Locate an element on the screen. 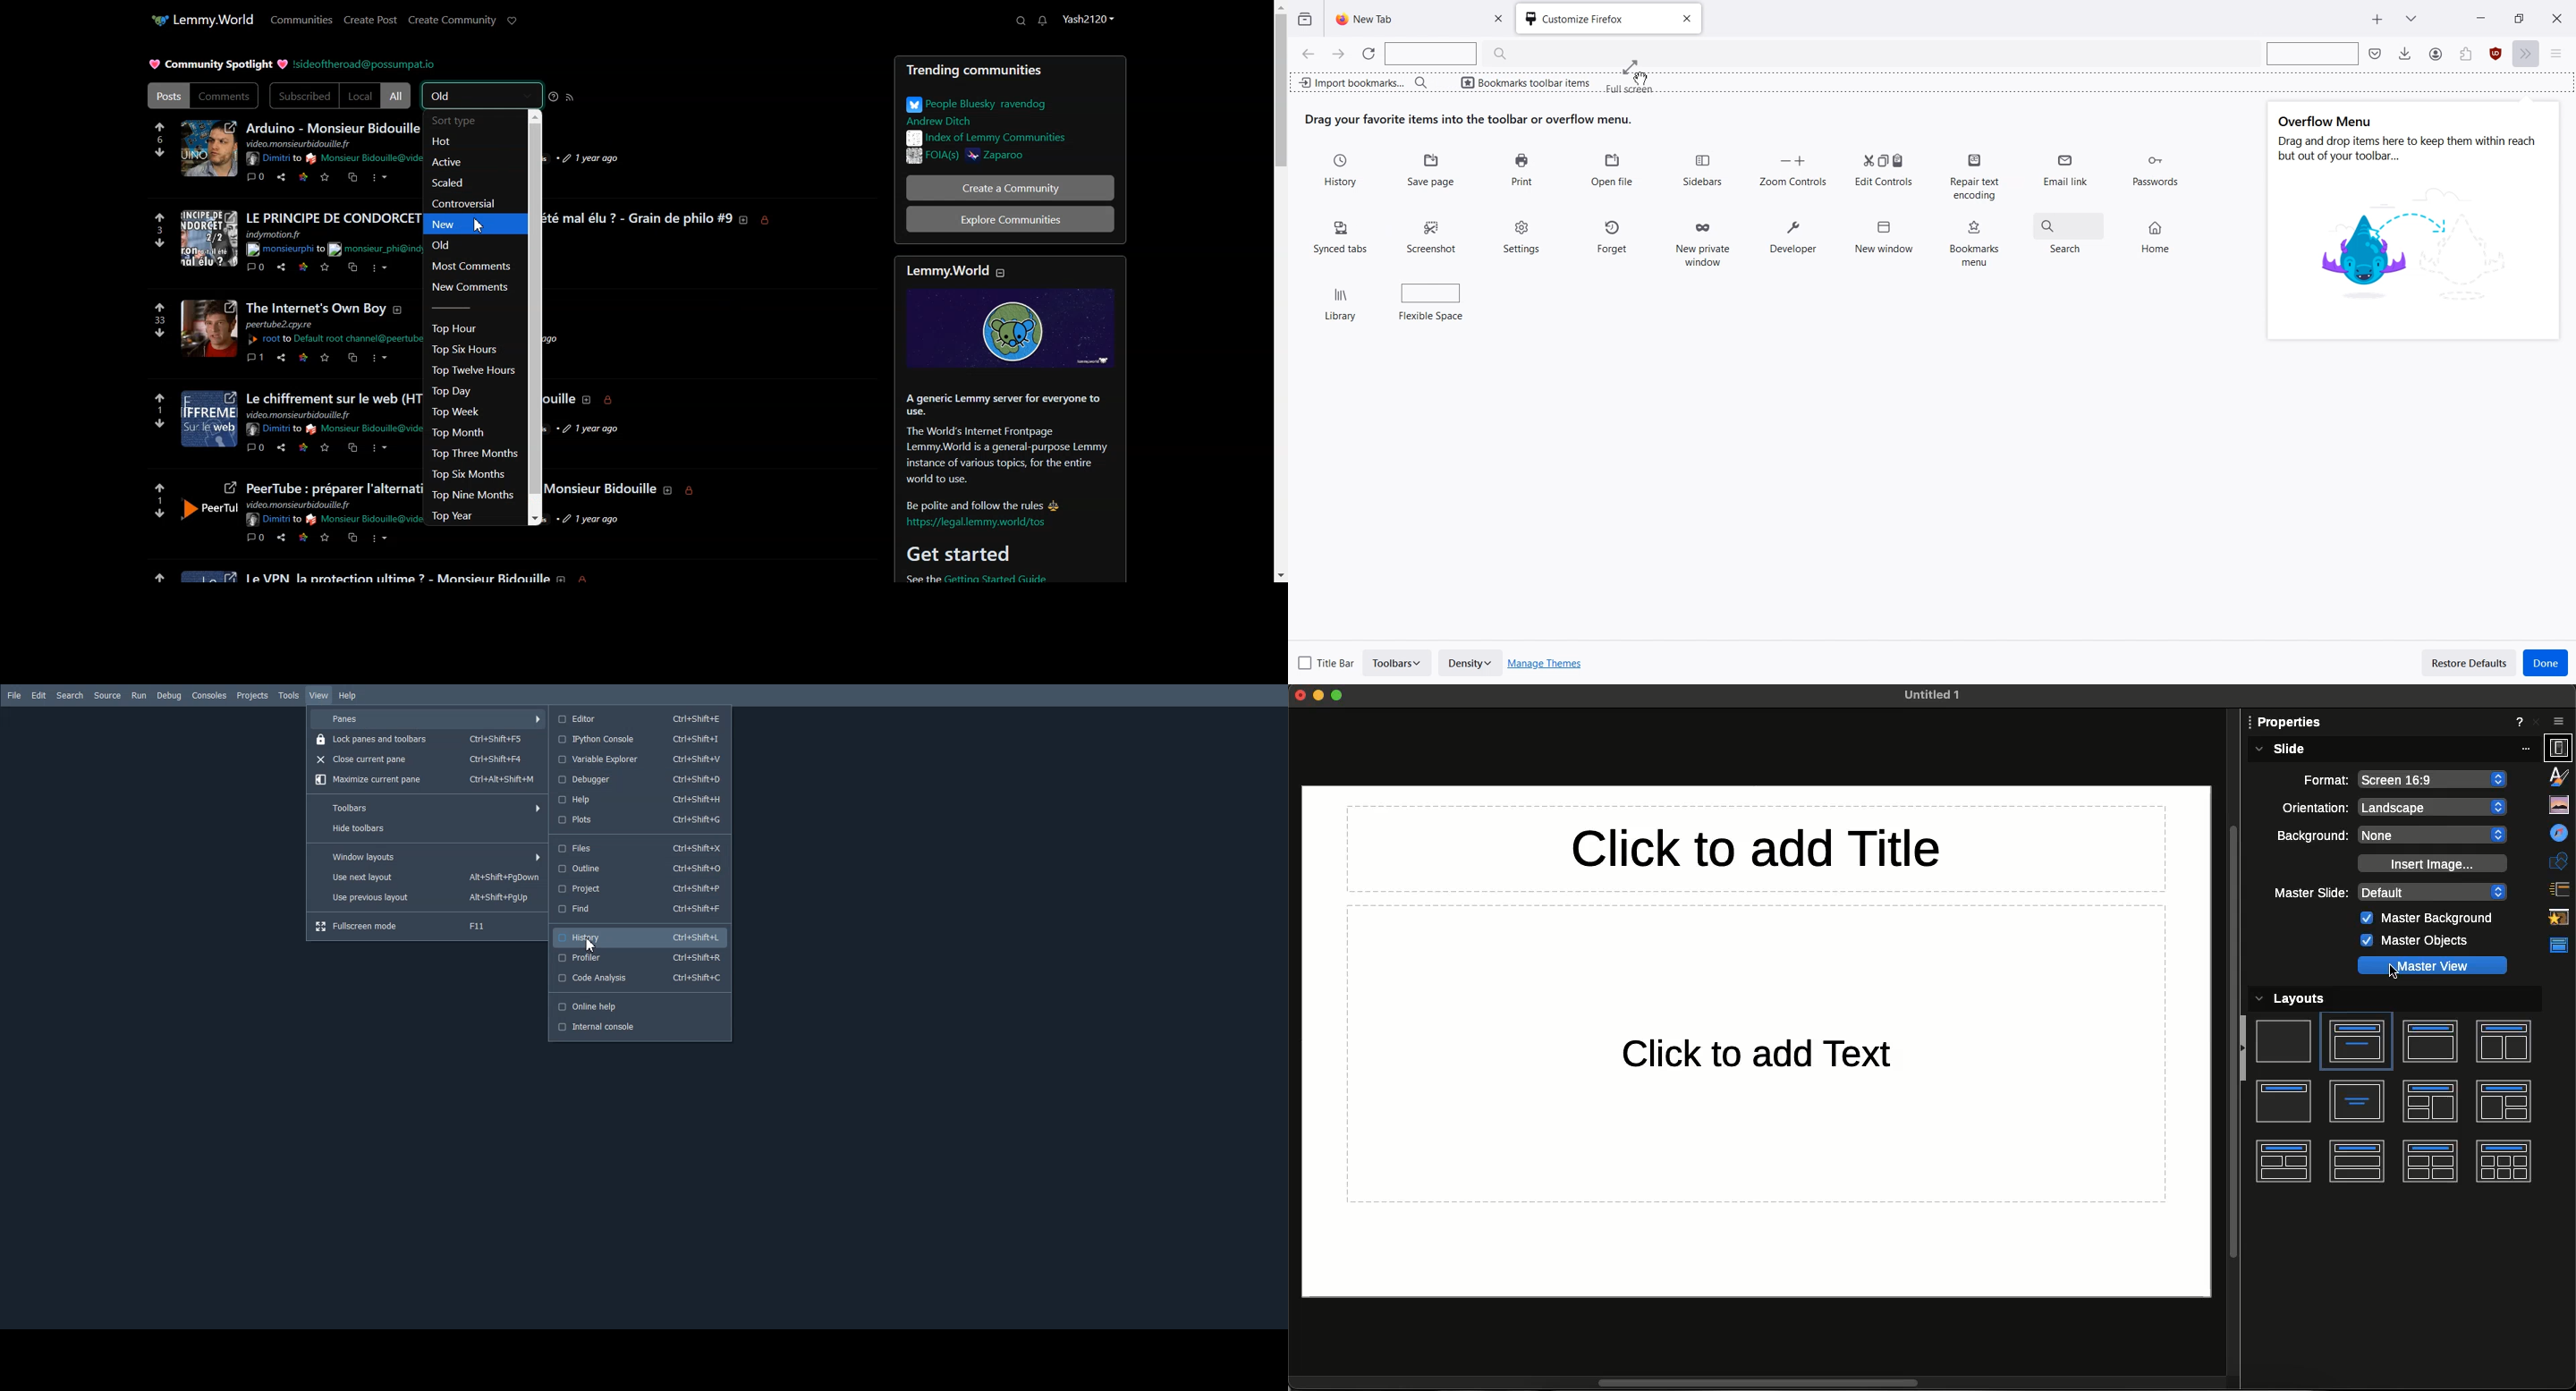  Trending communities is located at coordinates (1010, 73).